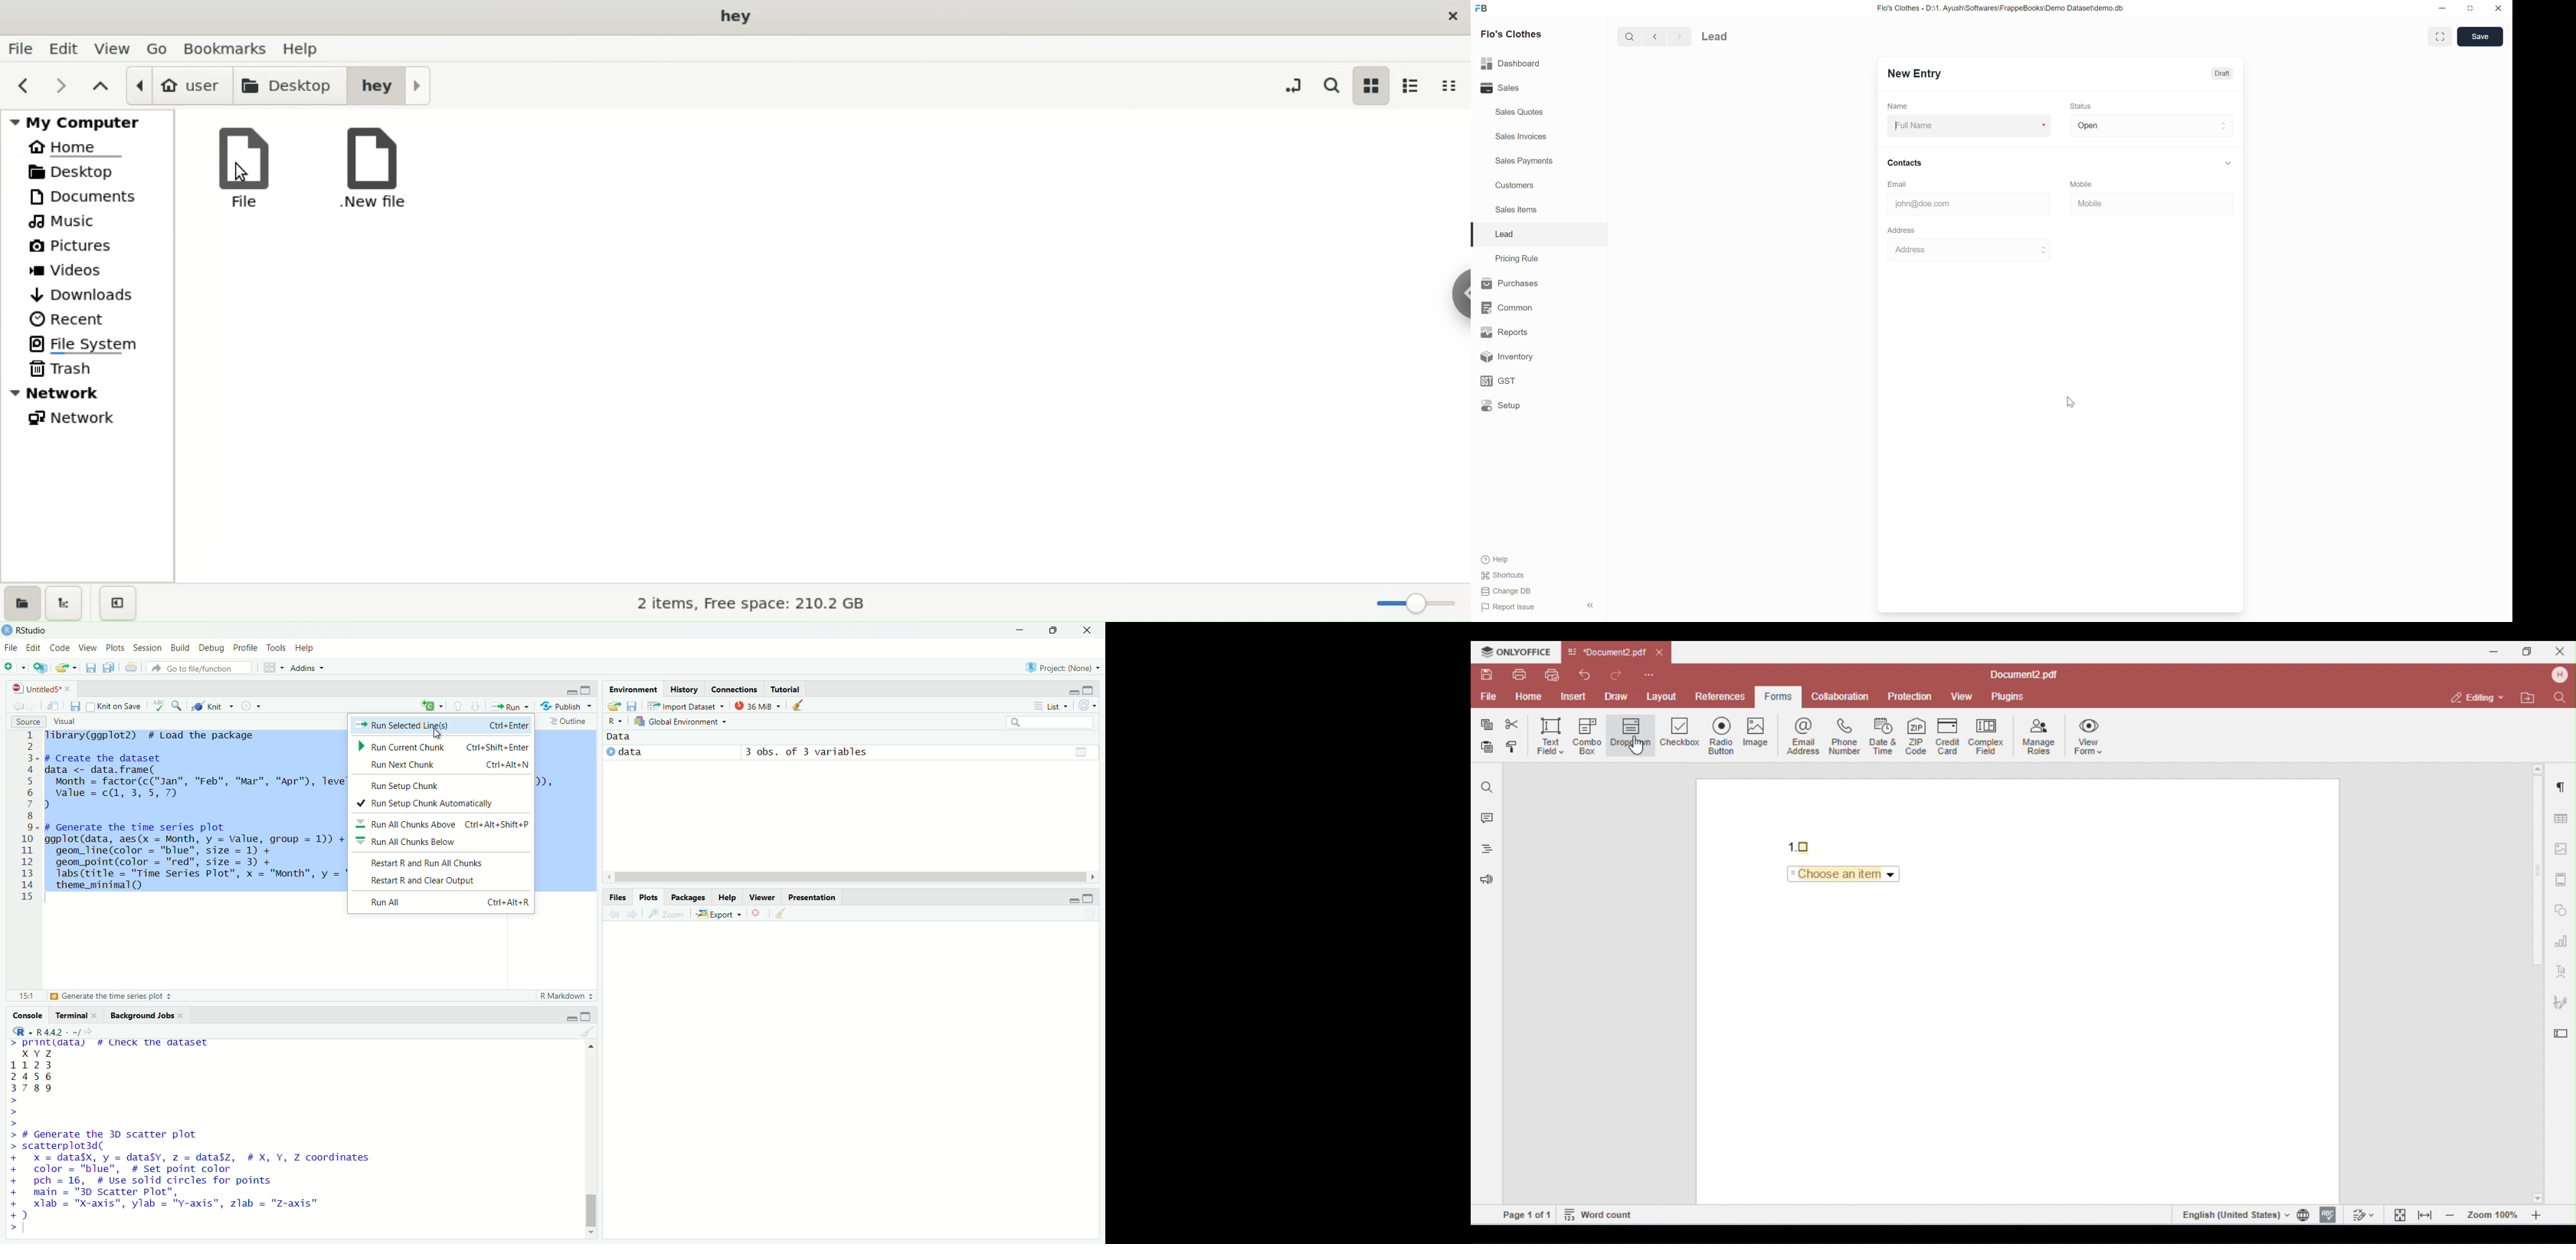 Image resolution: width=2576 pixels, height=1260 pixels. Describe the element at coordinates (1898, 107) in the screenshot. I see `Name` at that location.